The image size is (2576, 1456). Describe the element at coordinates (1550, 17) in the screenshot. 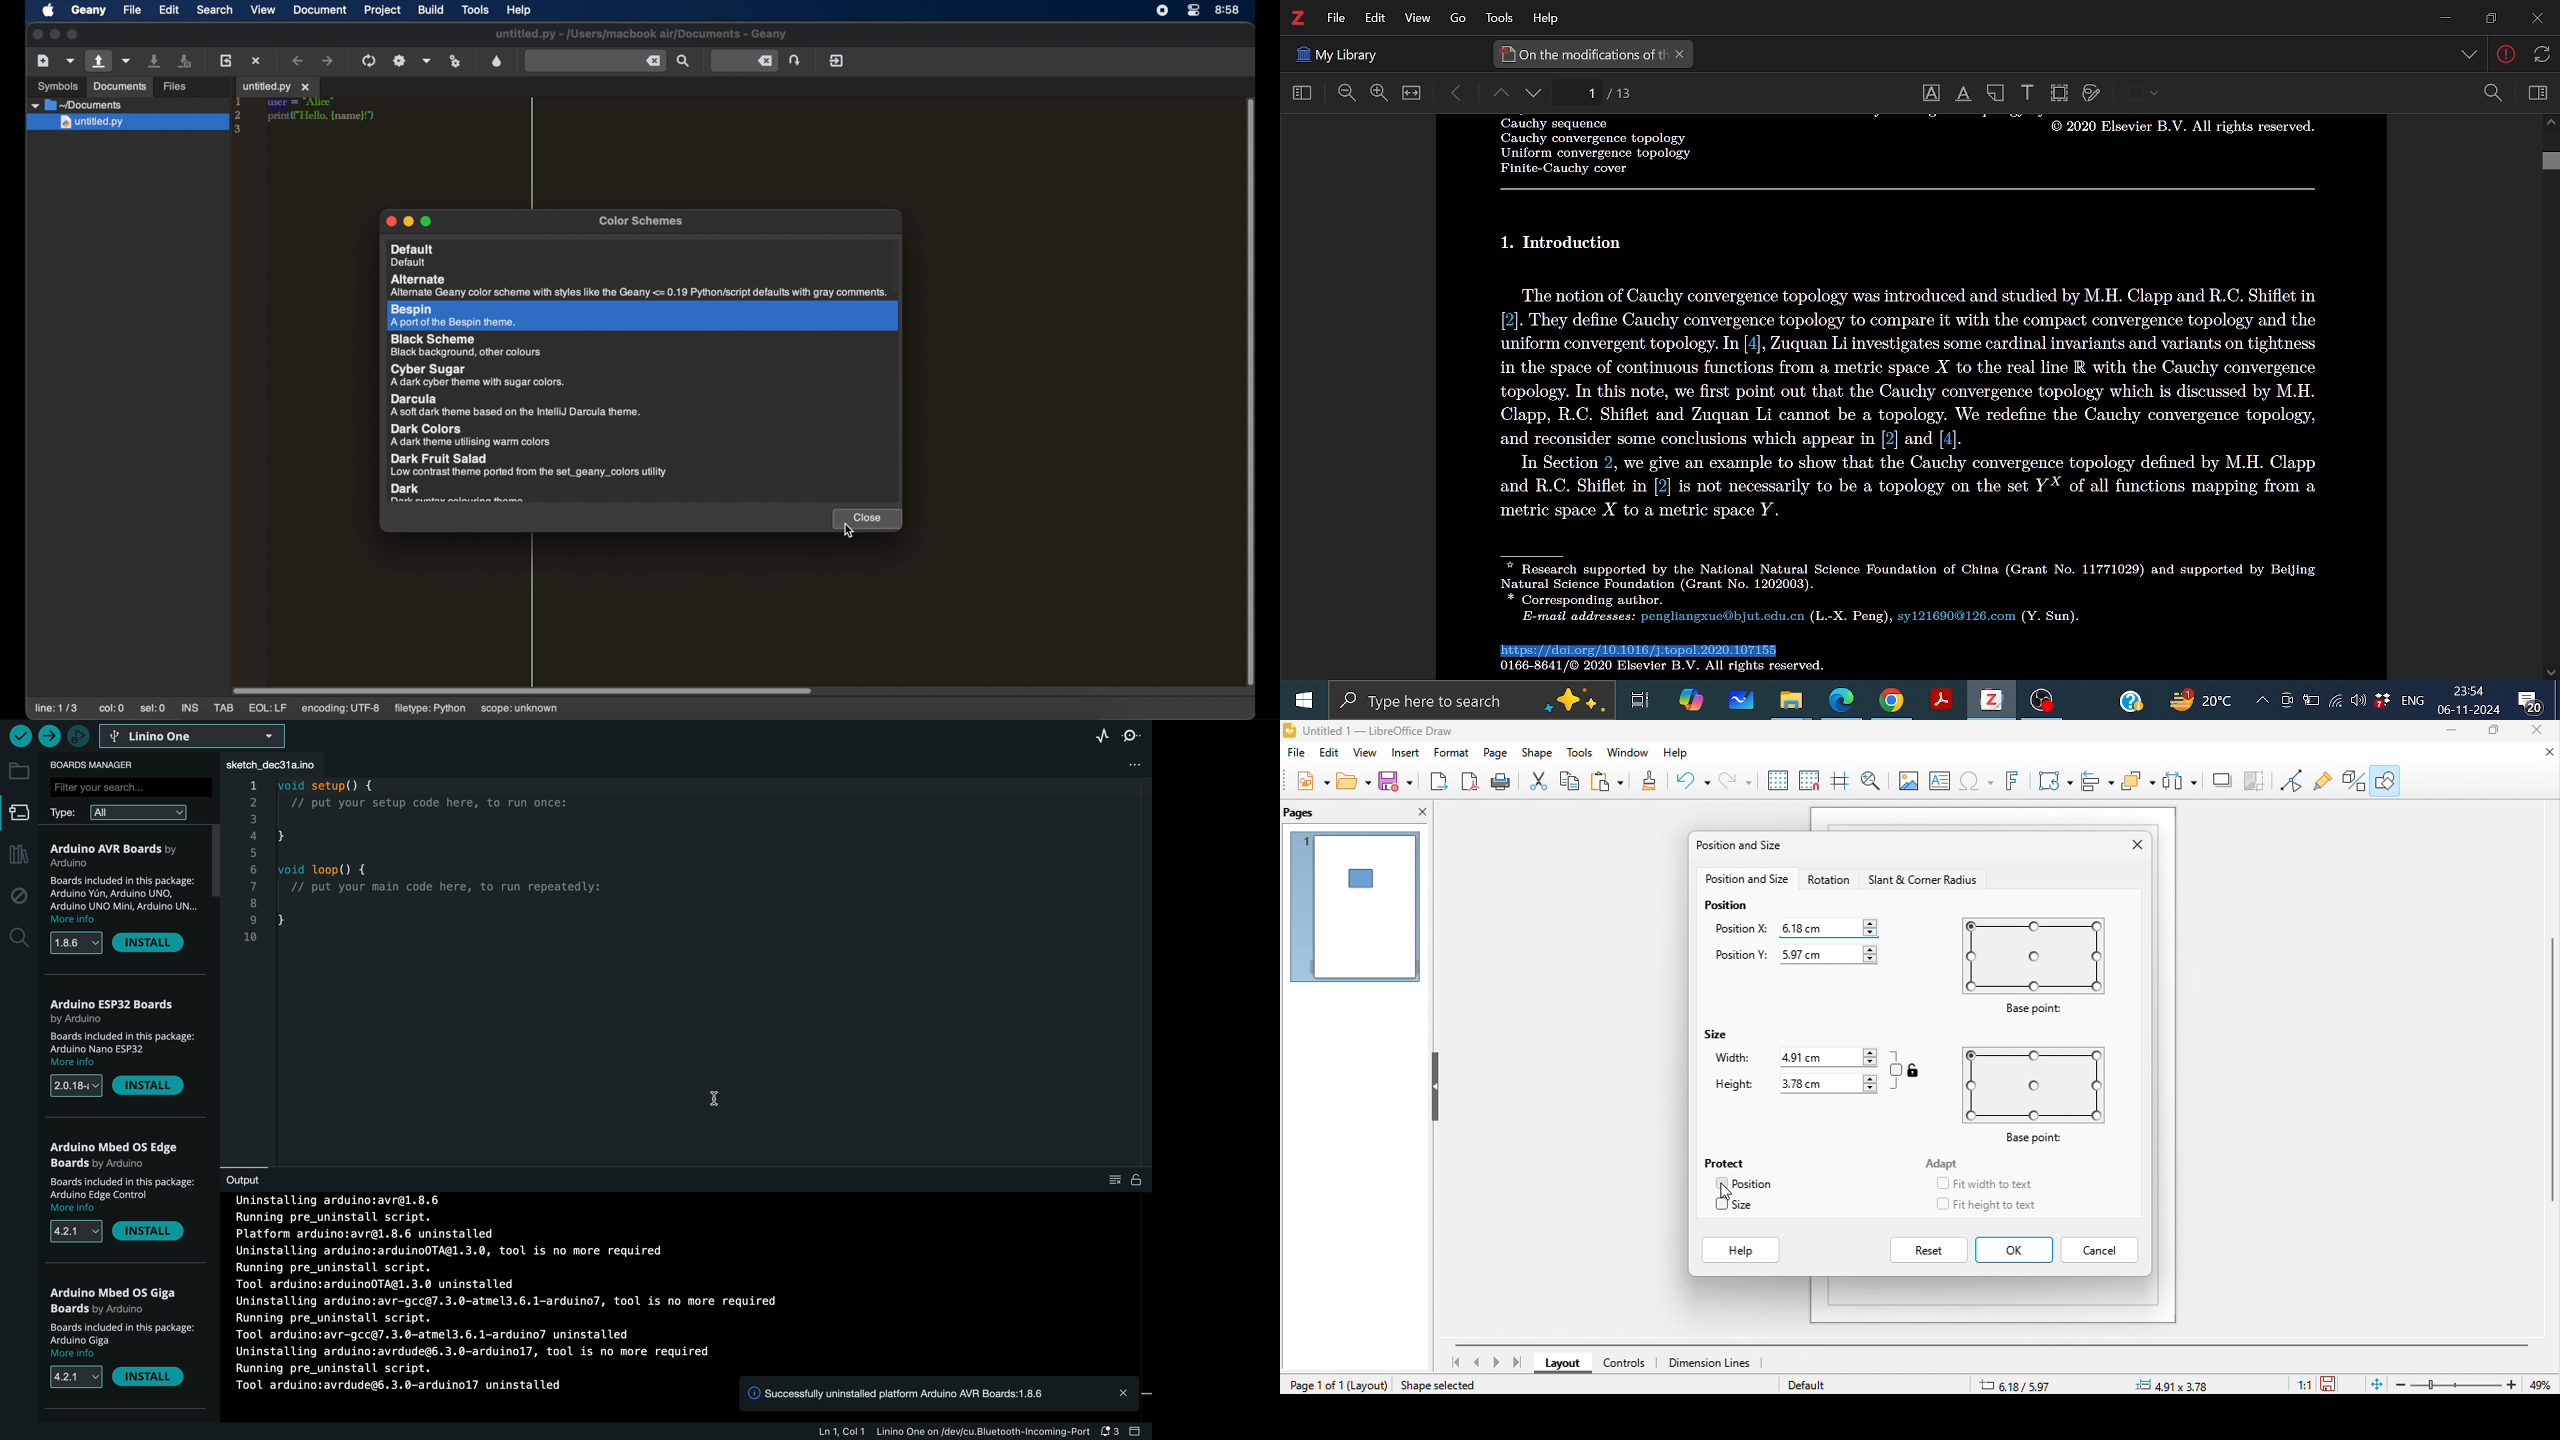

I see `HElp` at that location.